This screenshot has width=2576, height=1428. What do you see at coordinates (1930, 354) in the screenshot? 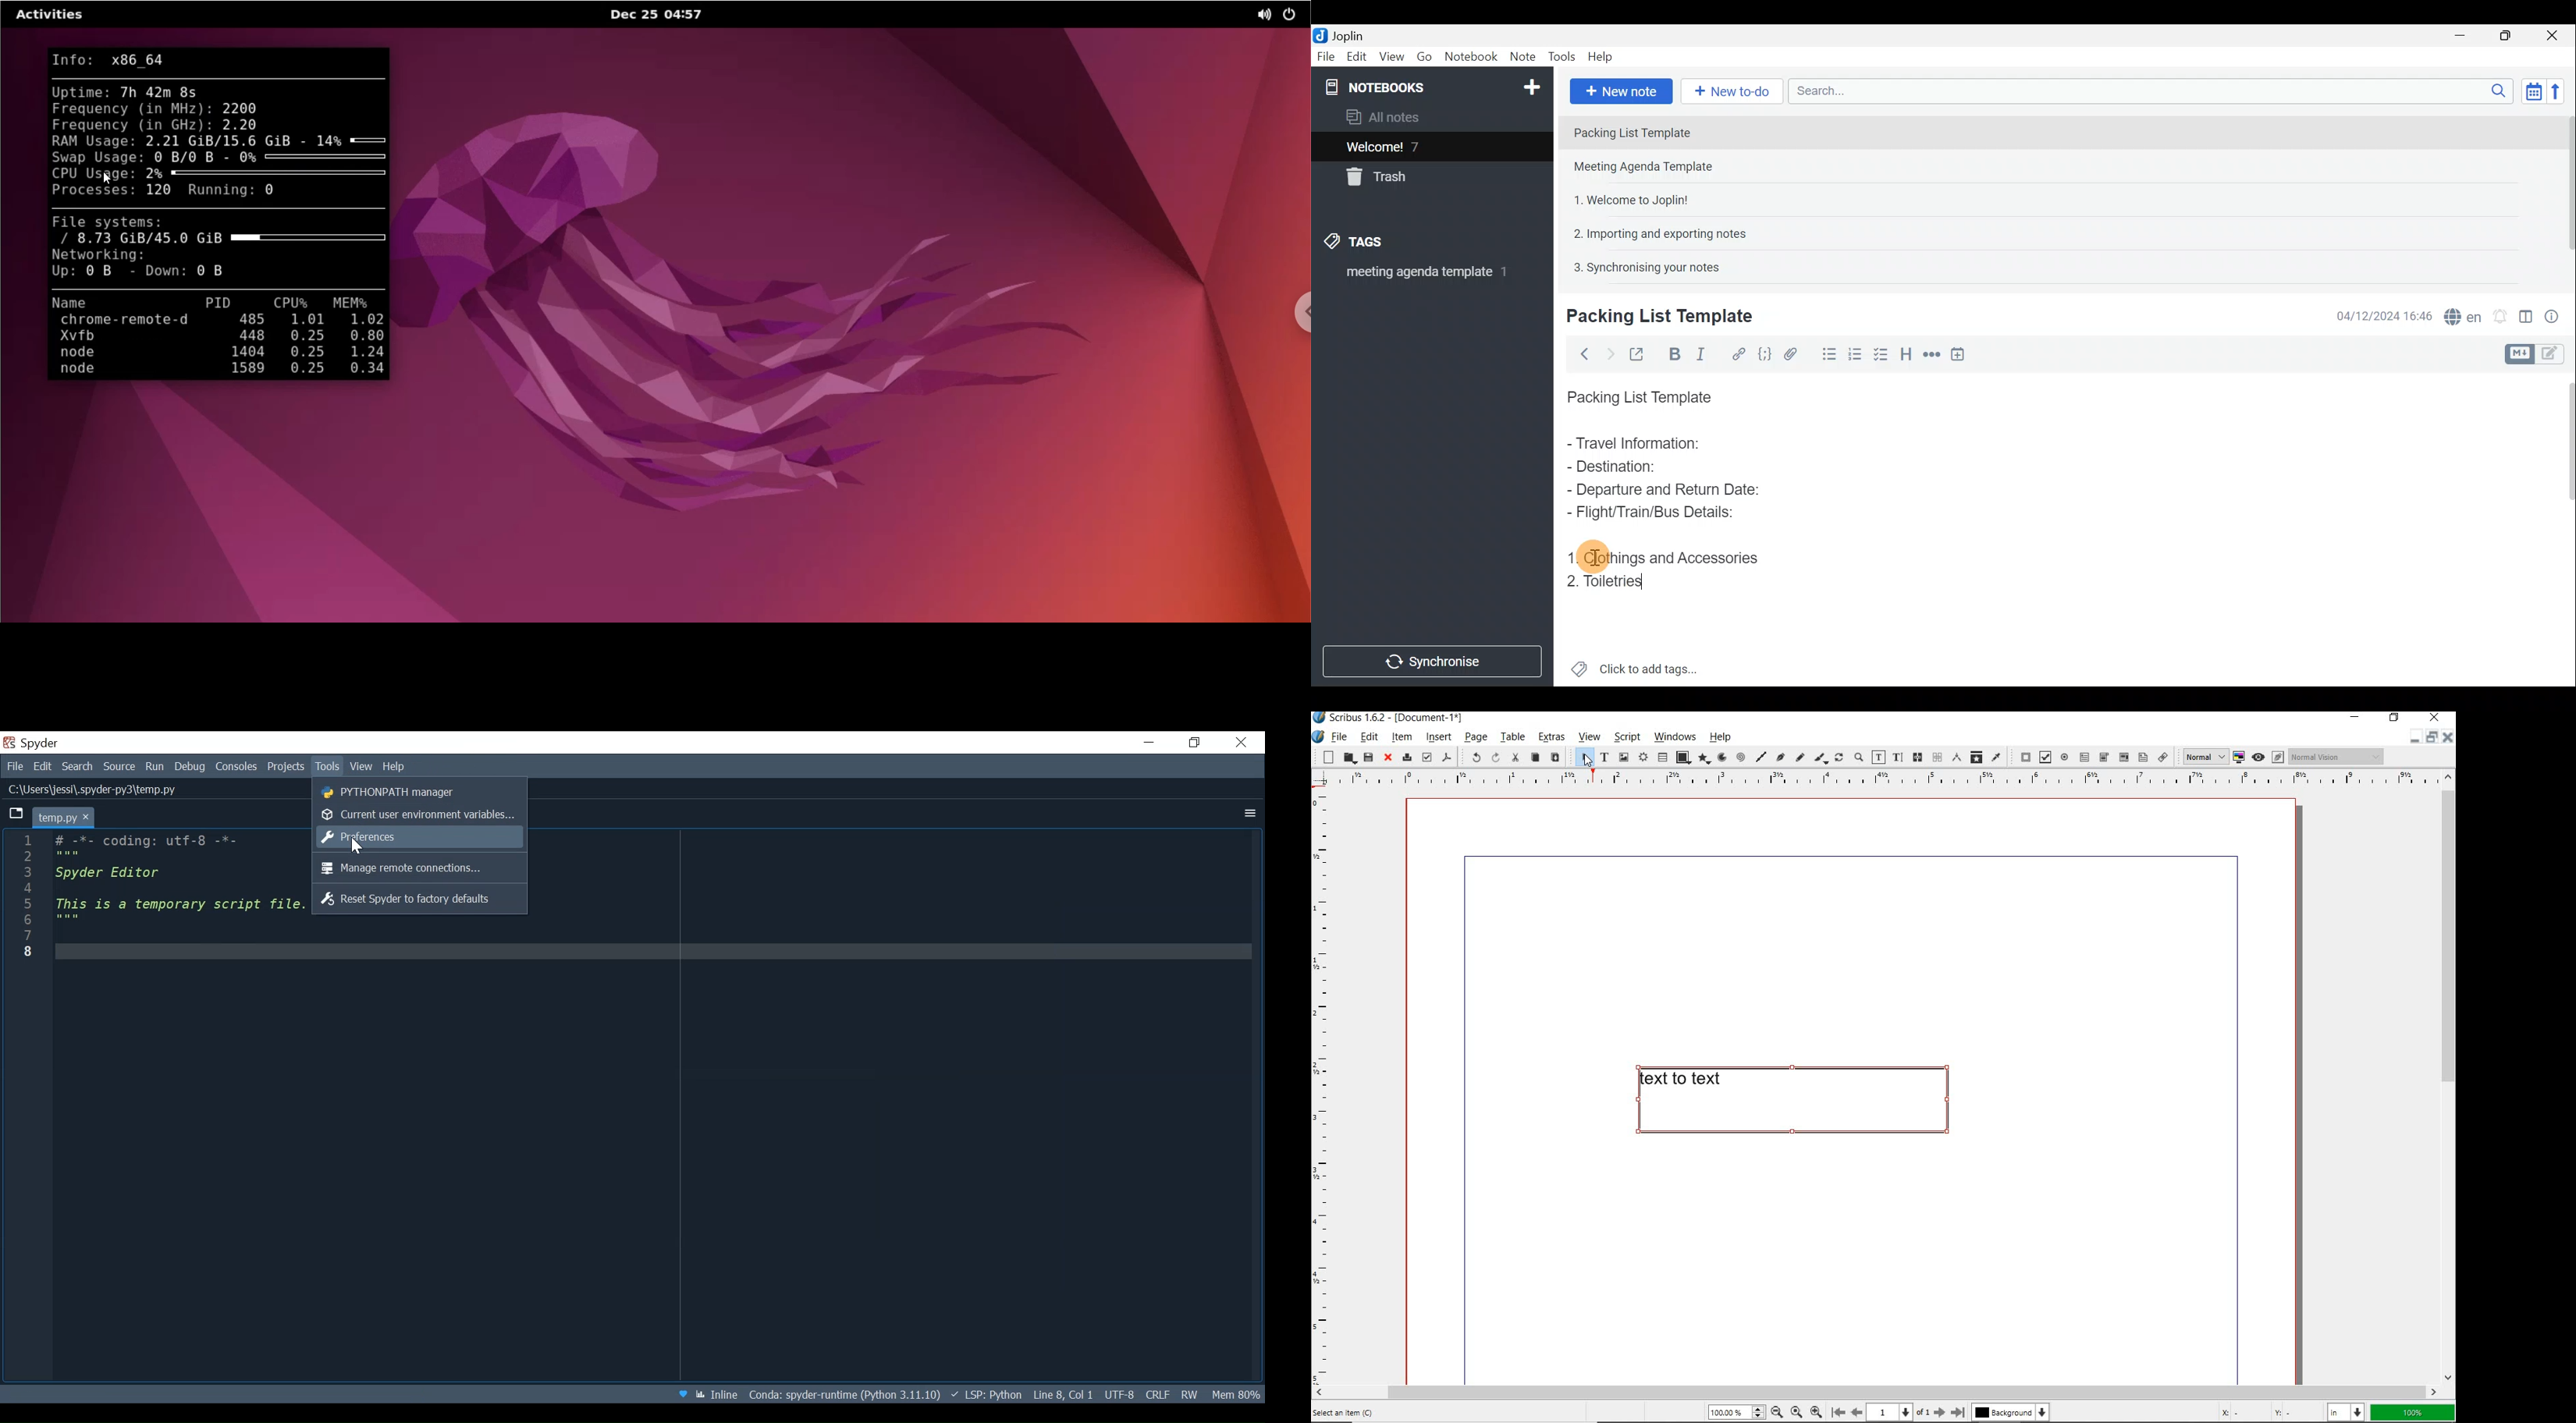
I see `Horizontal rule` at bounding box center [1930, 354].